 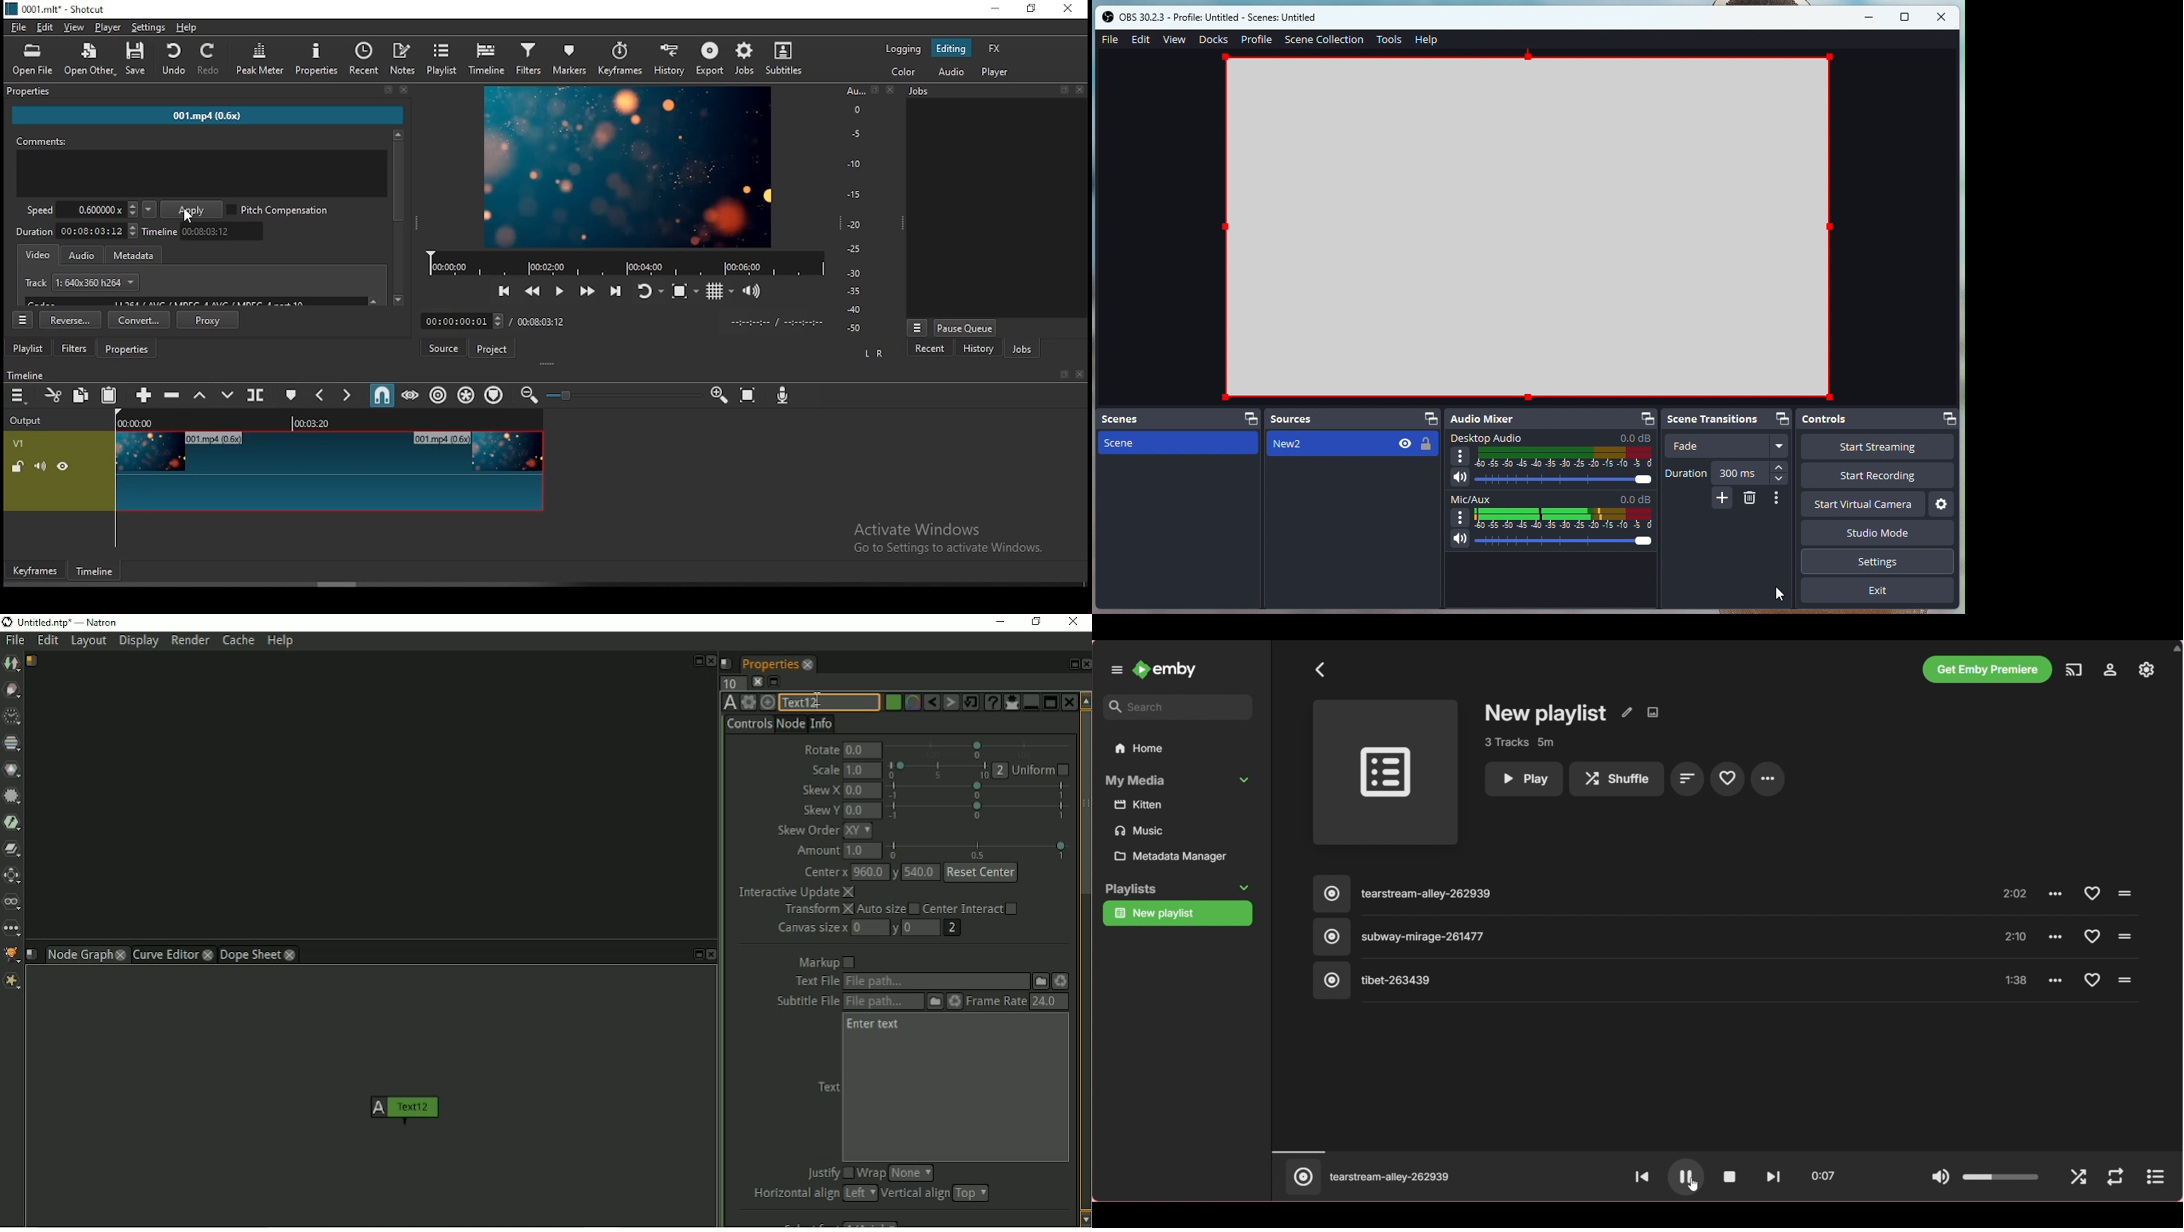 What do you see at coordinates (1714, 419) in the screenshot?
I see `Scene Transitions` at bounding box center [1714, 419].